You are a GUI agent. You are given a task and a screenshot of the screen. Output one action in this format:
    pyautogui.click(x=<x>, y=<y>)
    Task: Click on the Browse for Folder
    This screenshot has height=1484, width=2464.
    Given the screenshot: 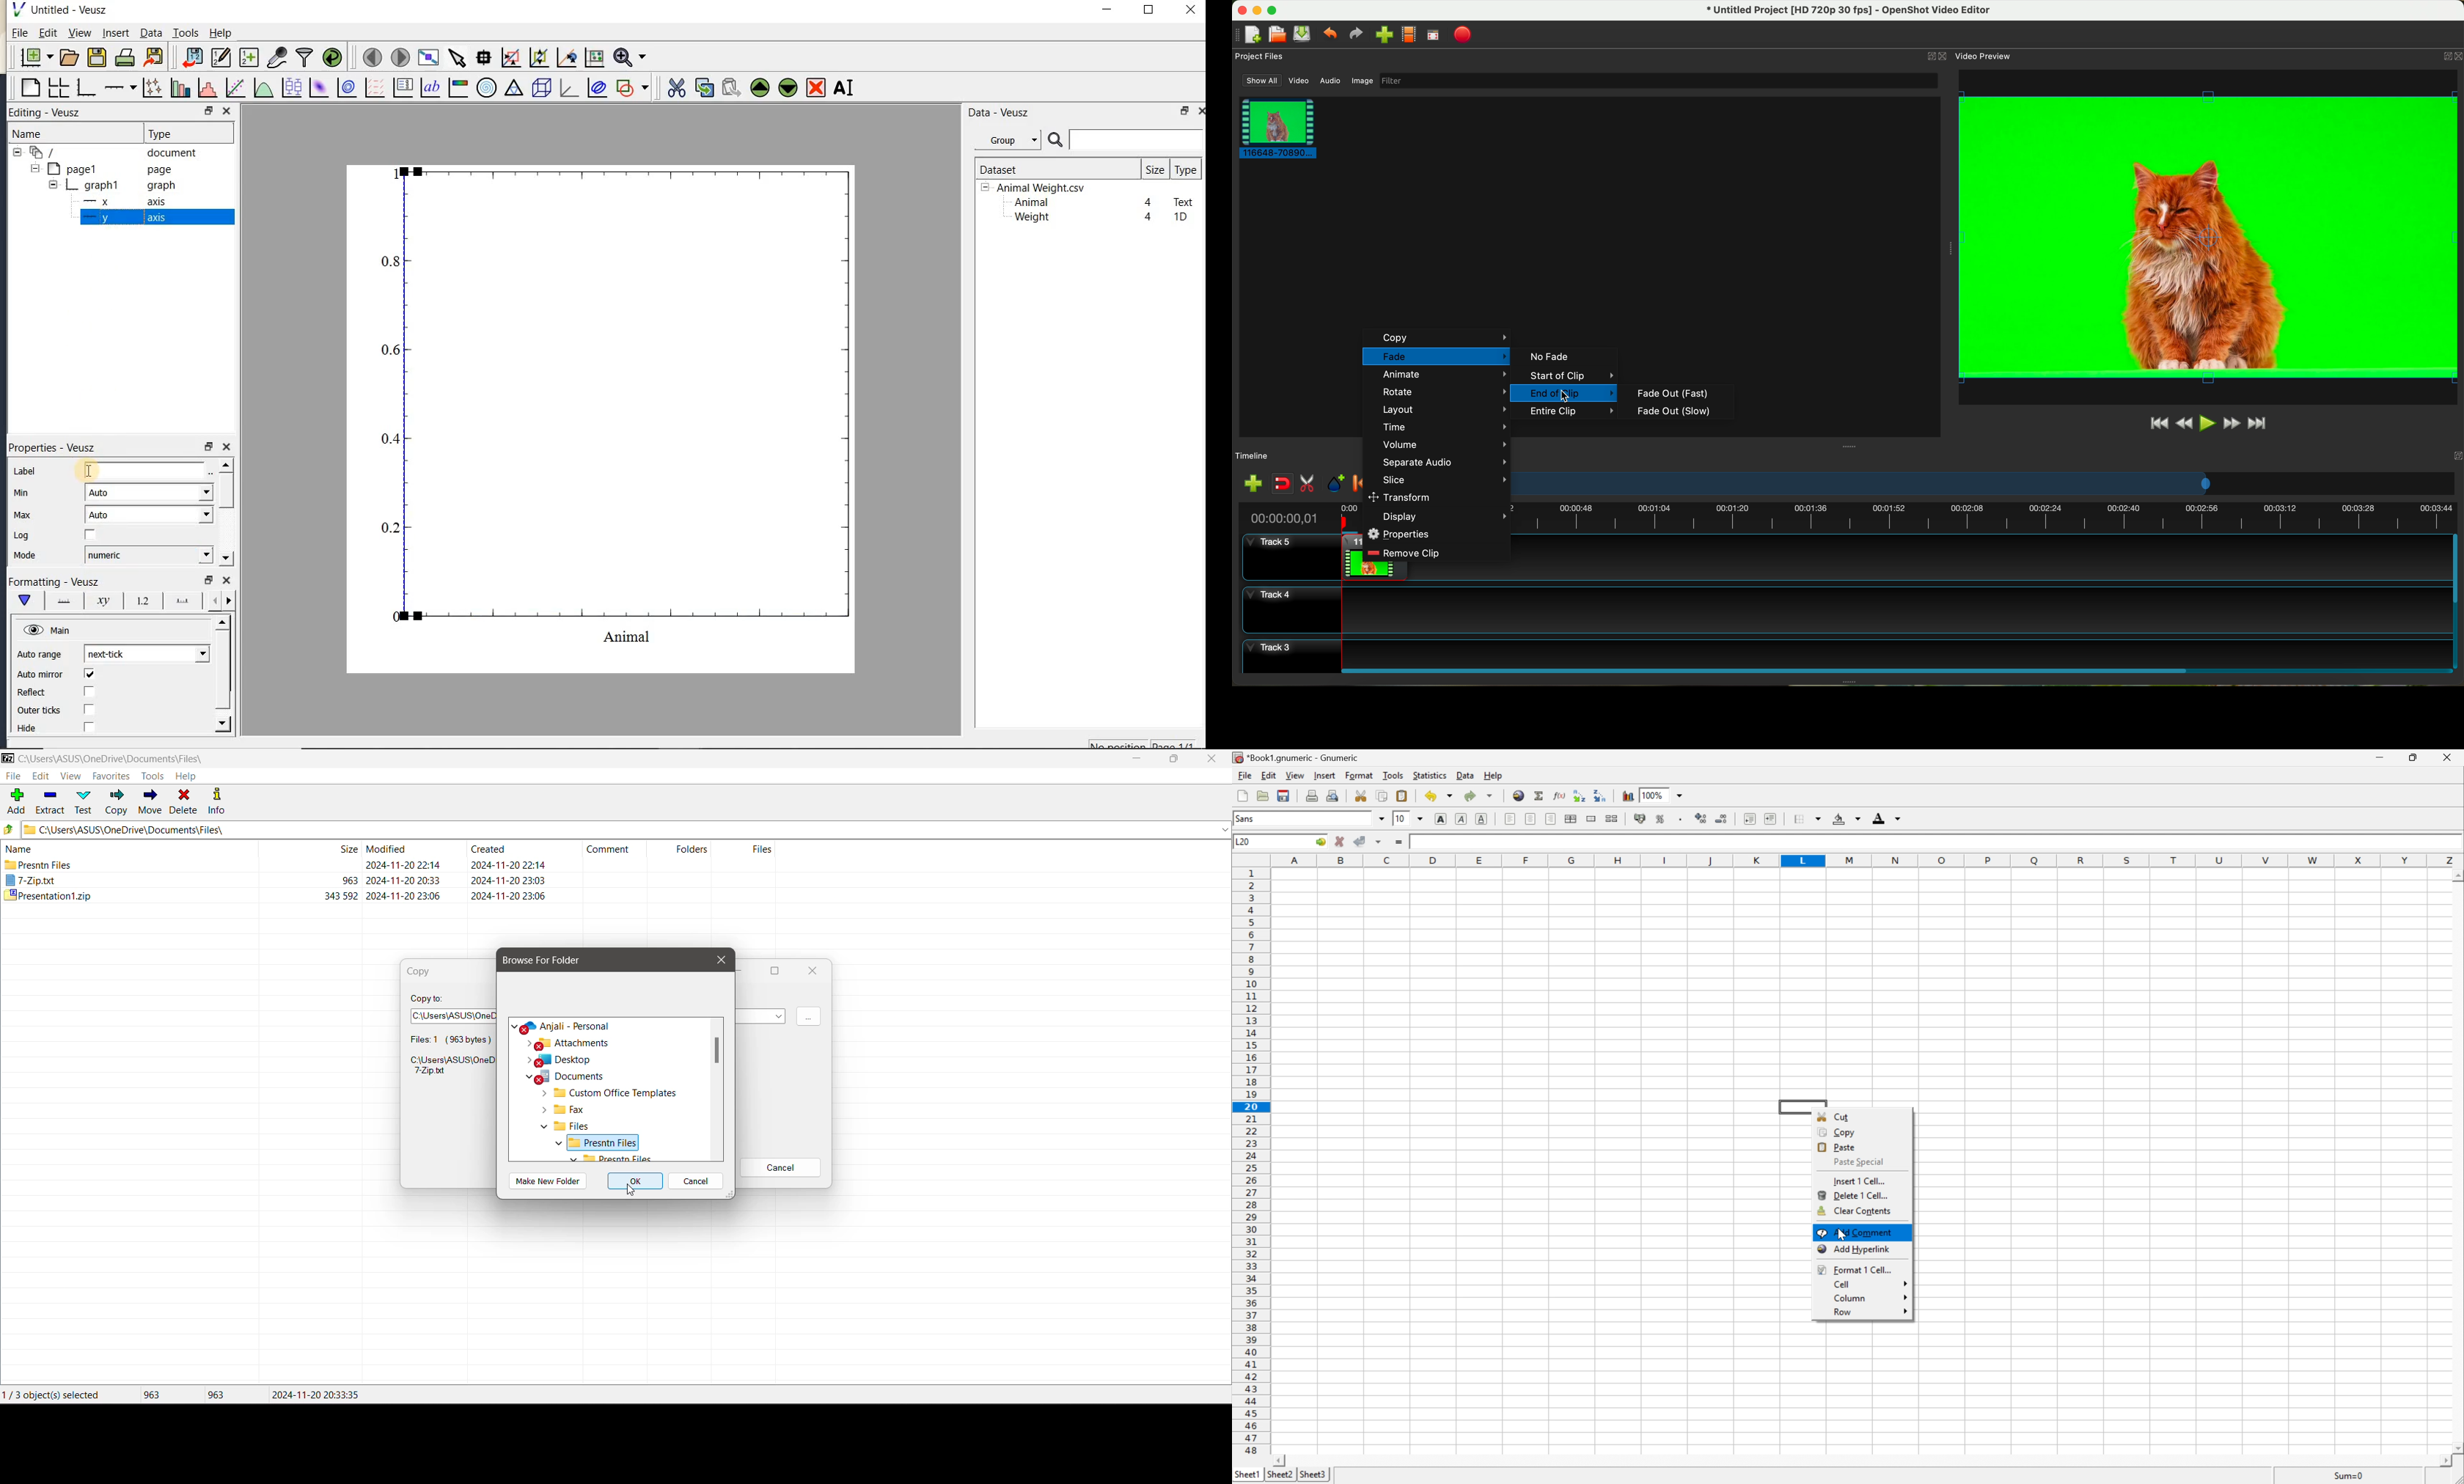 What is the action you would take?
    pyautogui.click(x=548, y=960)
    